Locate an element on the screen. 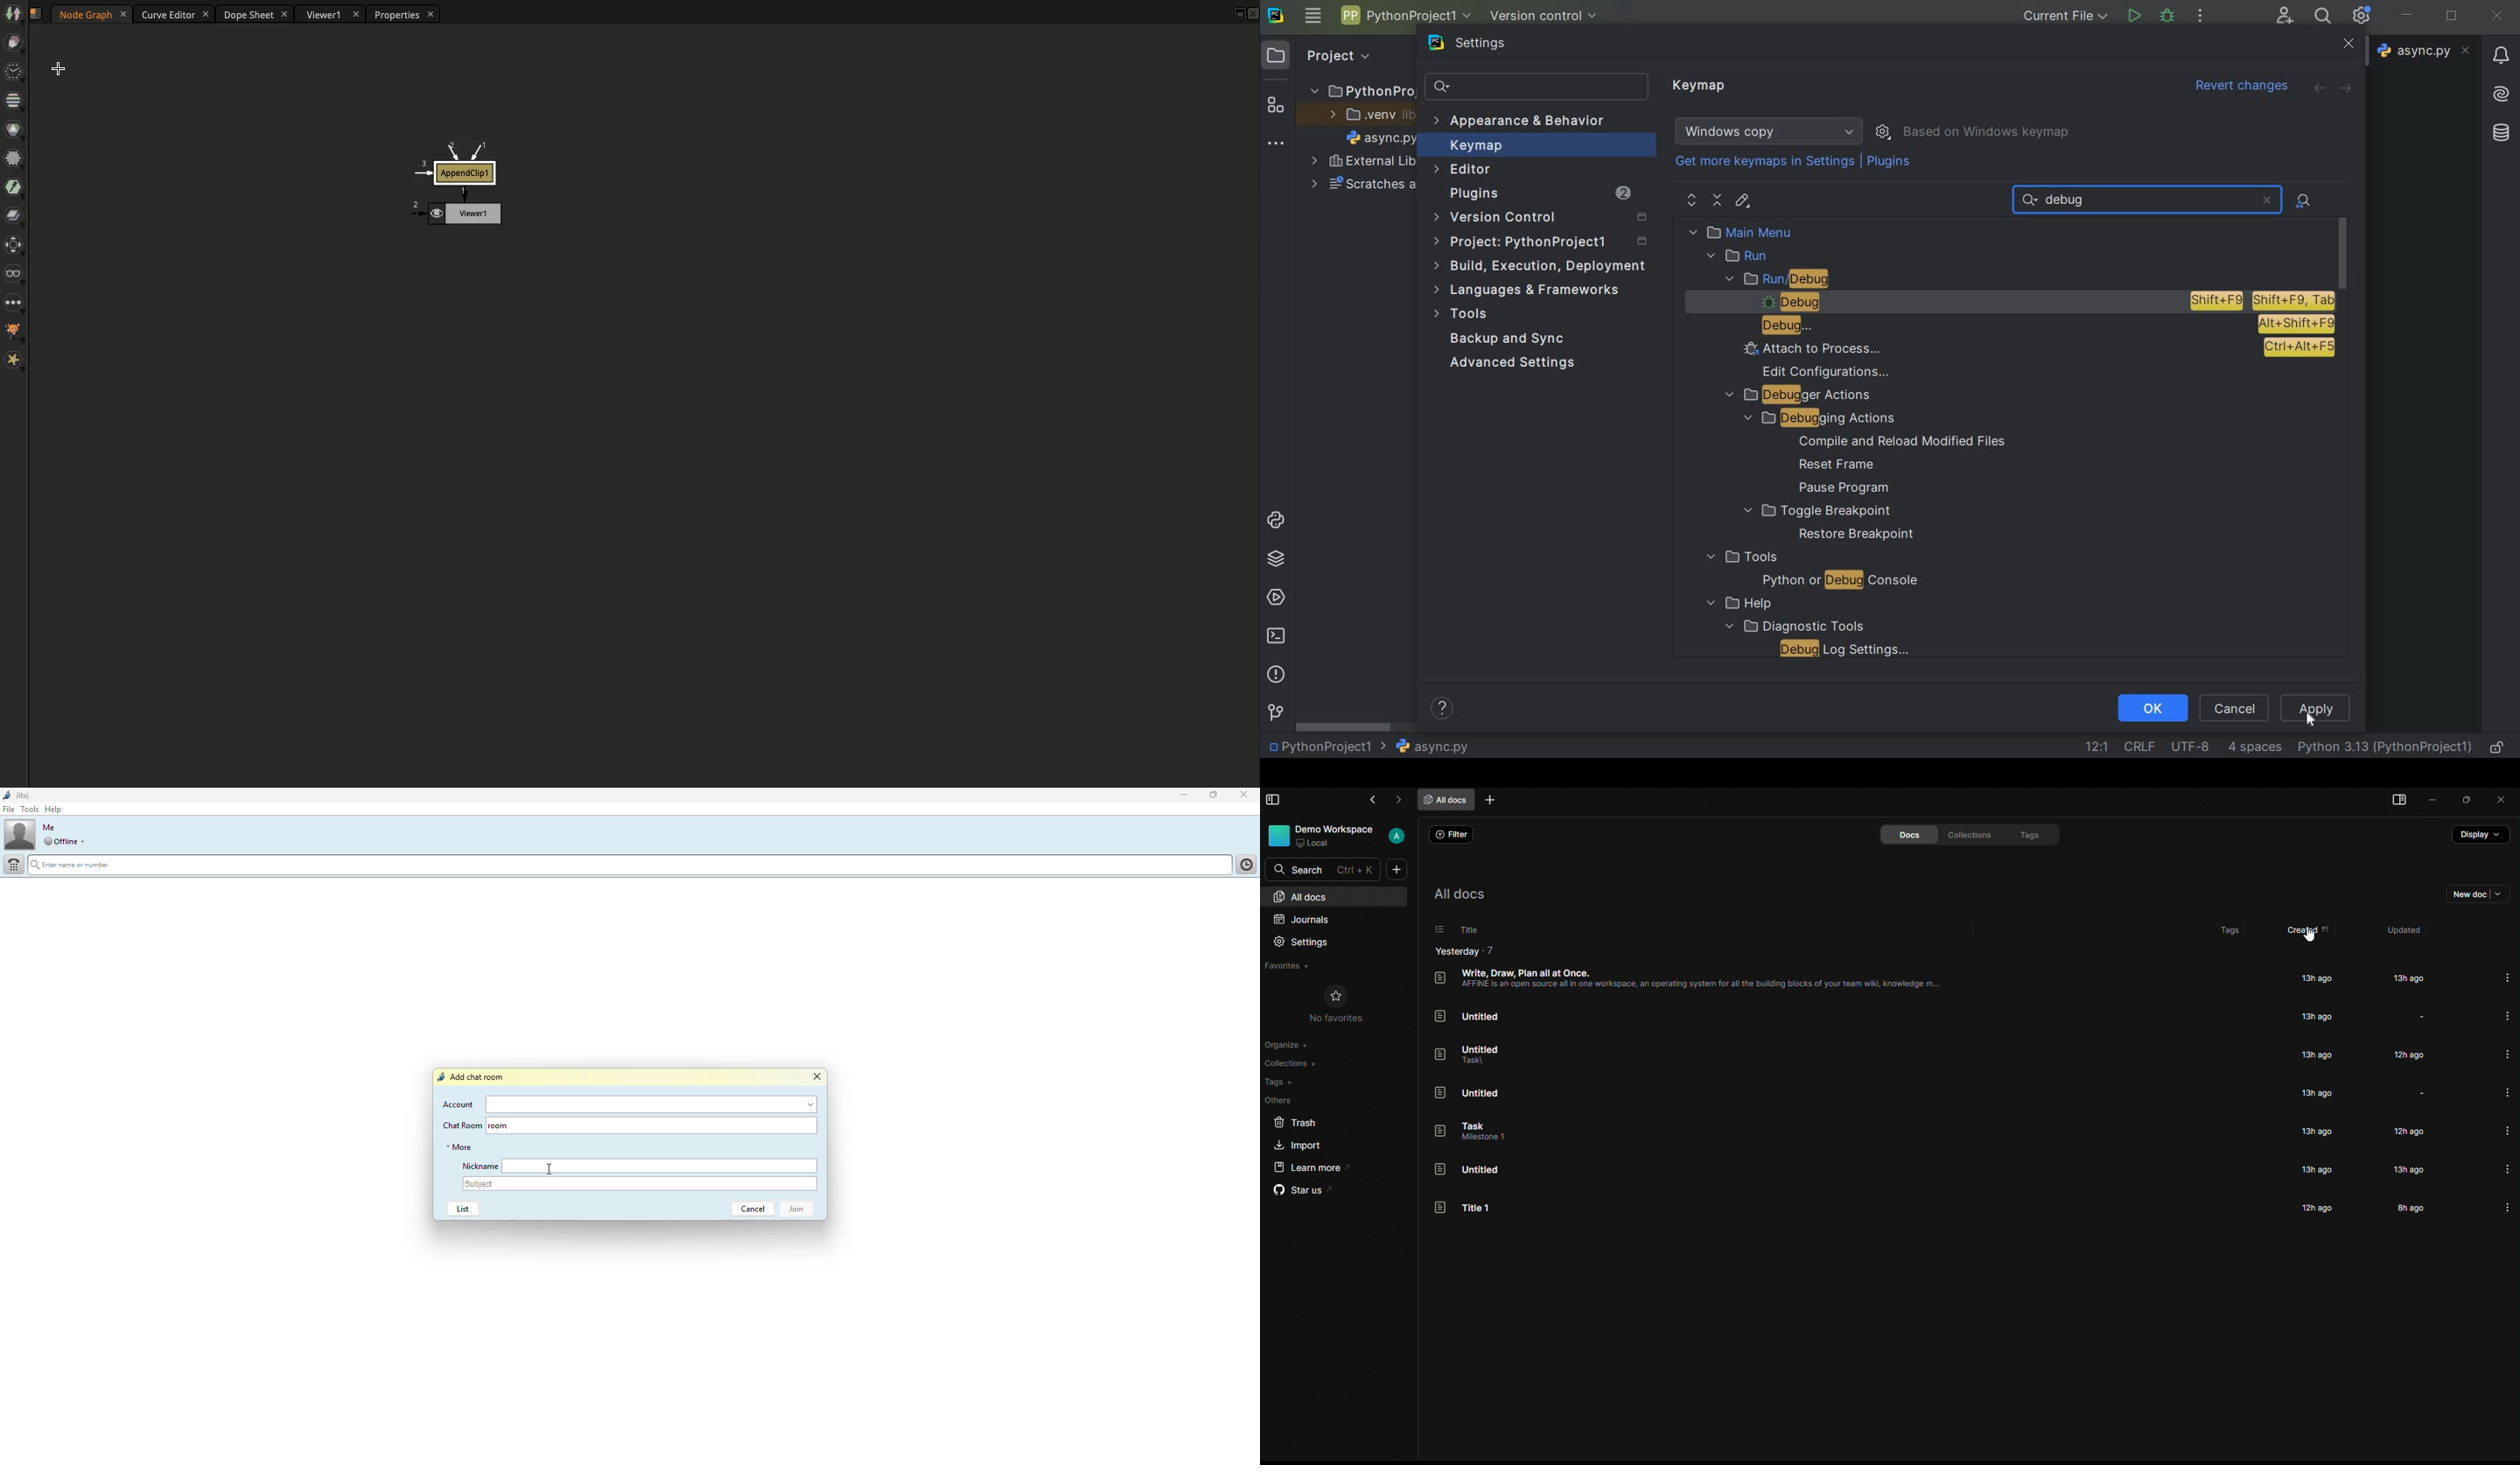  new doc is located at coordinates (1398, 870).